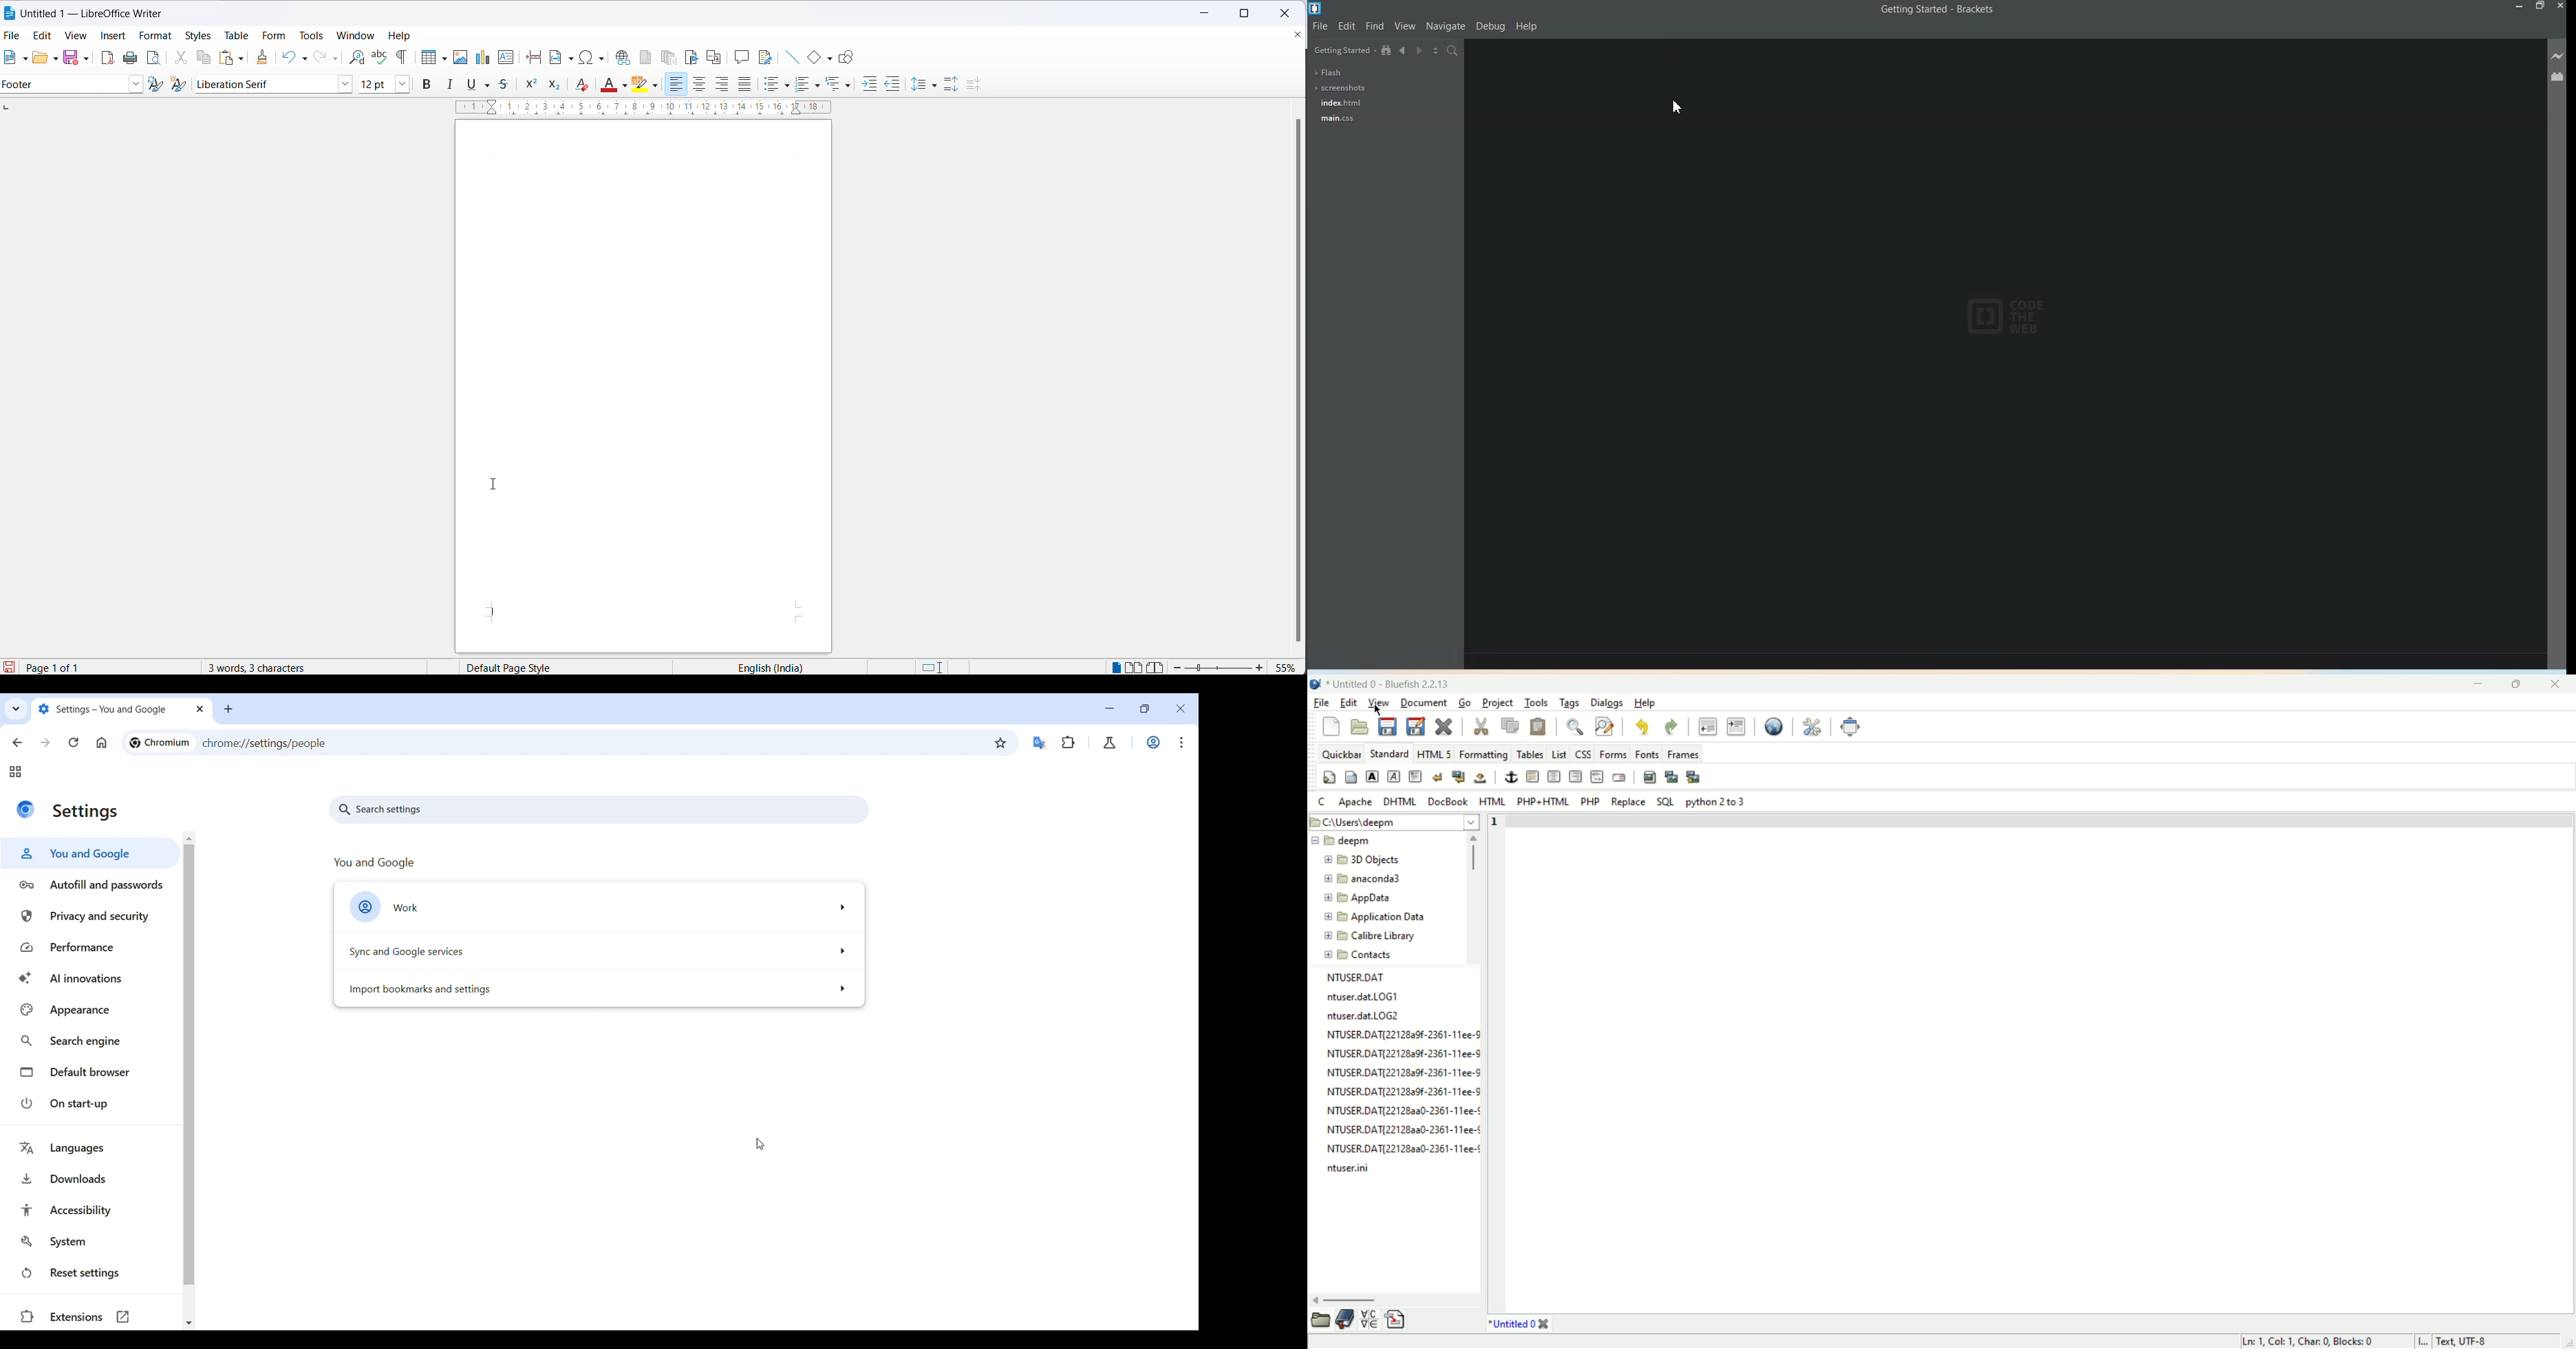 The height and width of the screenshot is (1372, 2576). What do you see at coordinates (1404, 51) in the screenshot?
I see `Navigate Backwards` at bounding box center [1404, 51].